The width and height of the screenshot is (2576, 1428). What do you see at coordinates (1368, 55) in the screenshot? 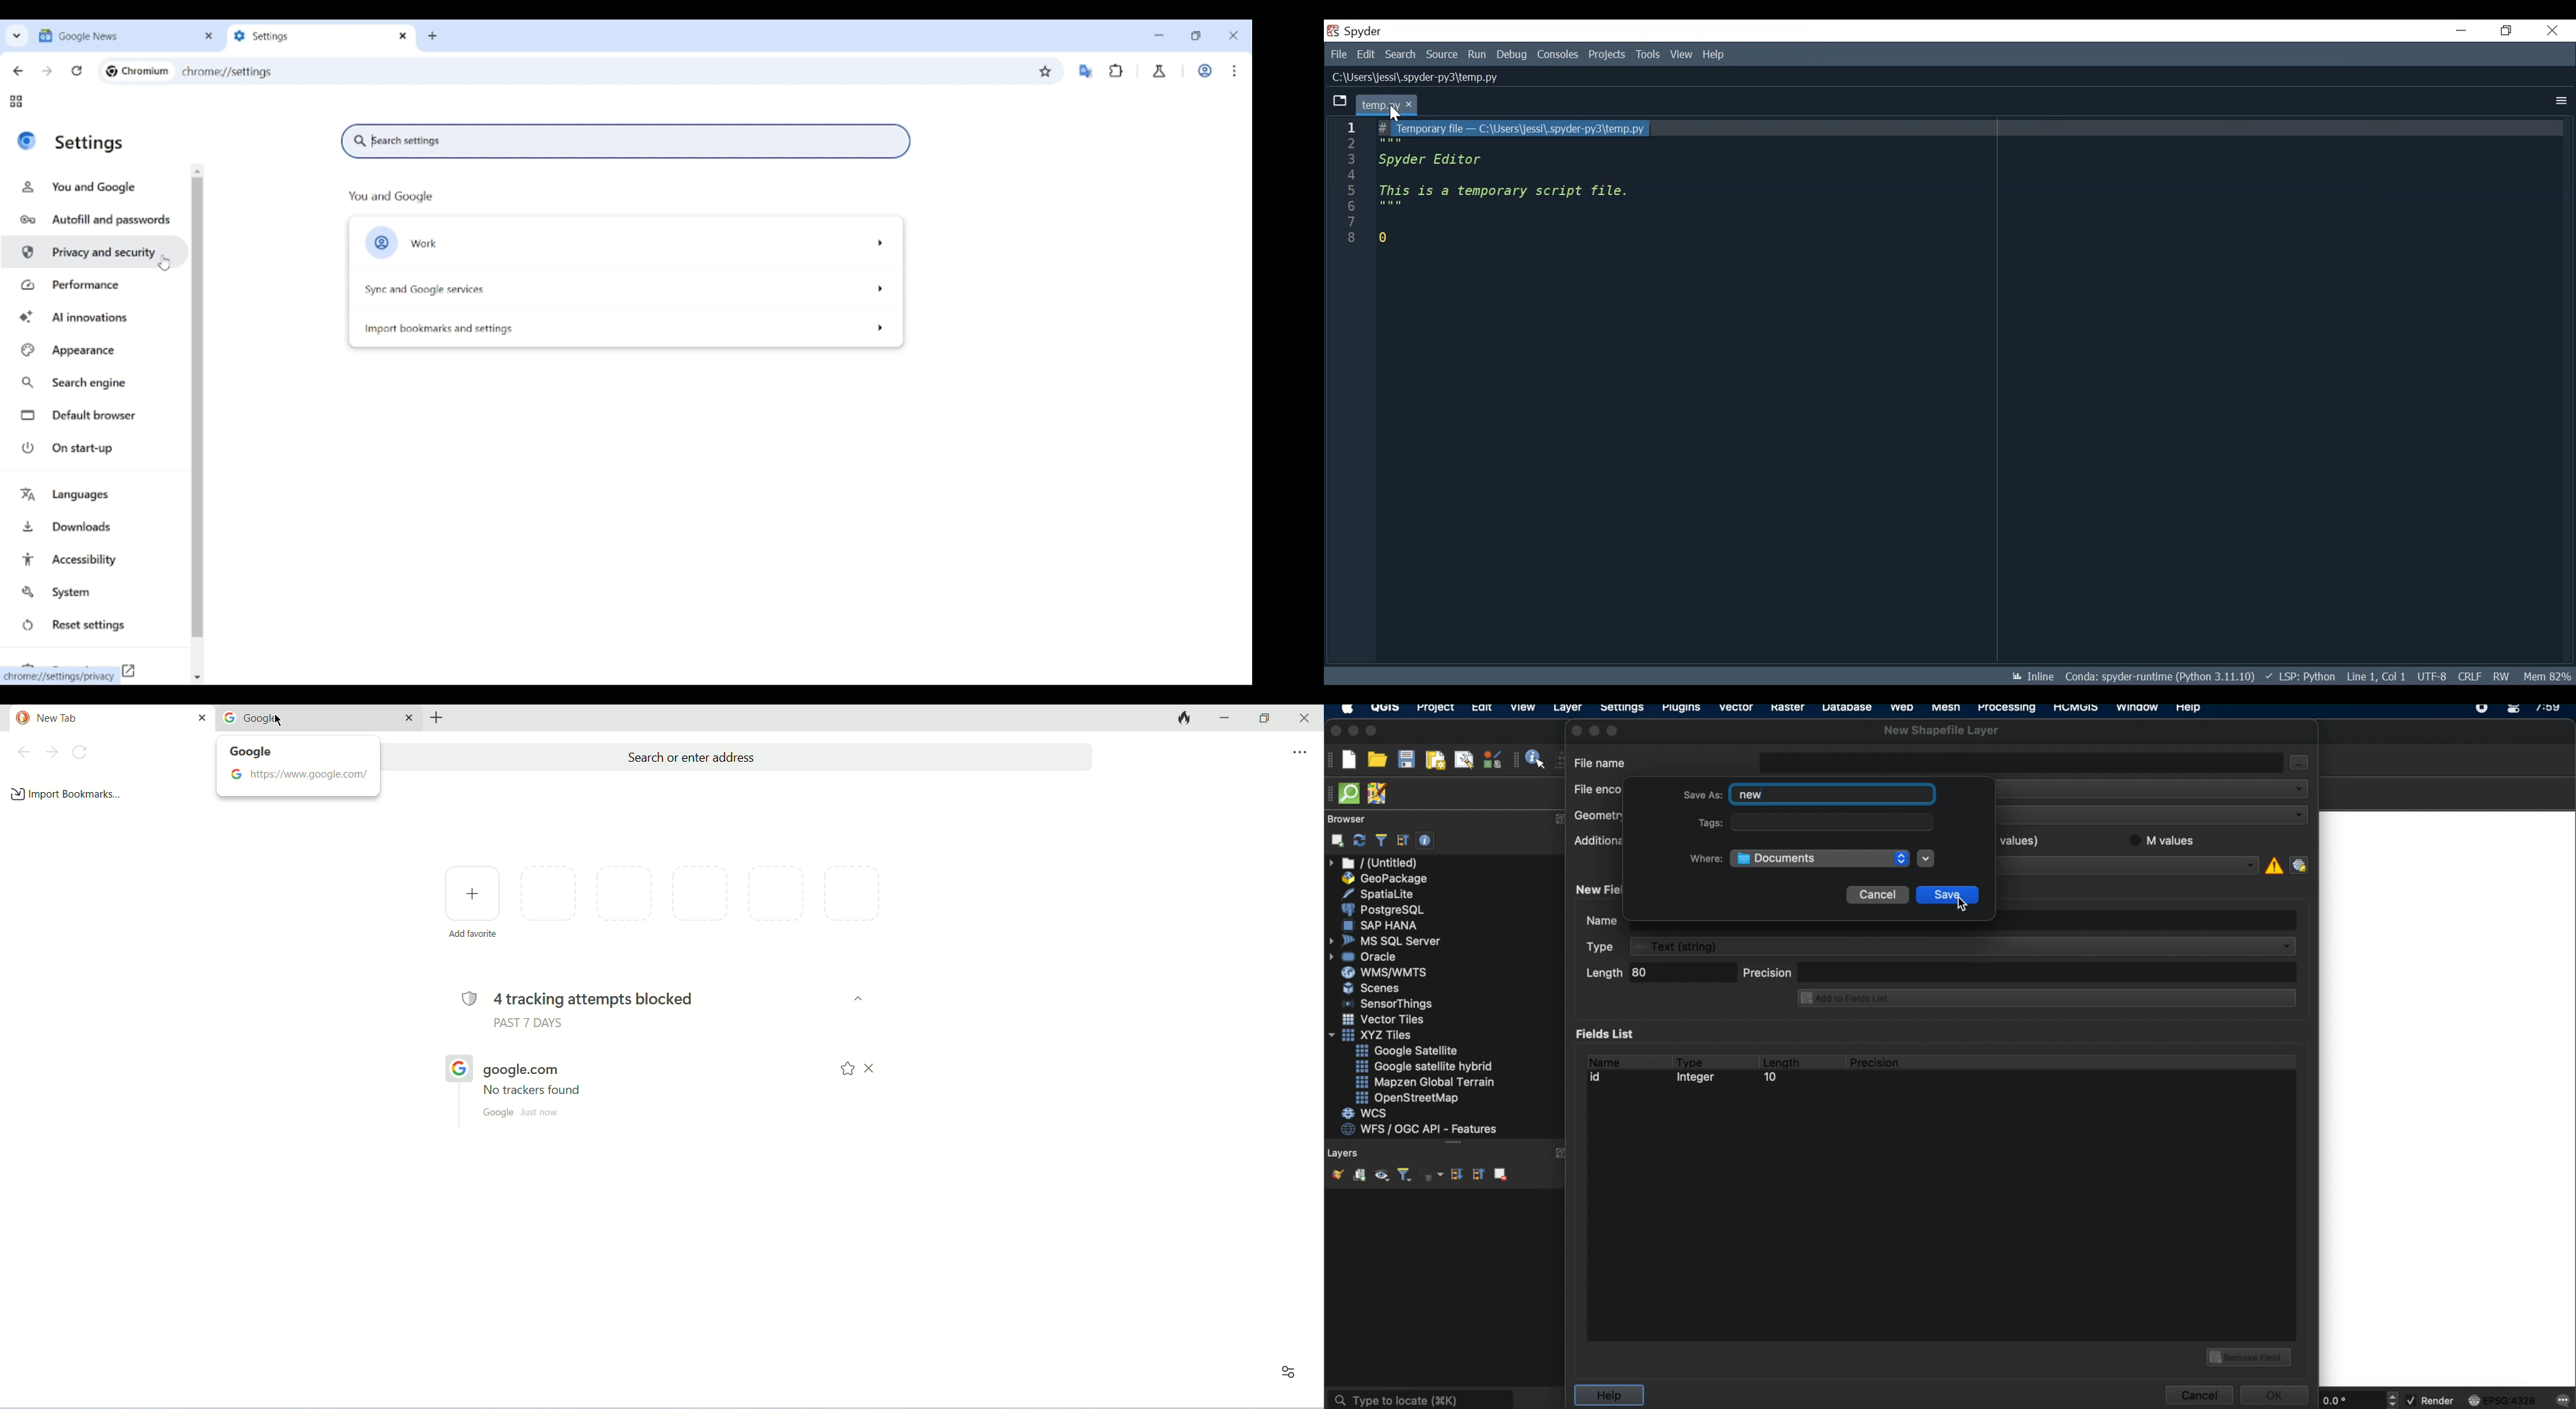
I see `Edit` at bounding box center [1368, 55].